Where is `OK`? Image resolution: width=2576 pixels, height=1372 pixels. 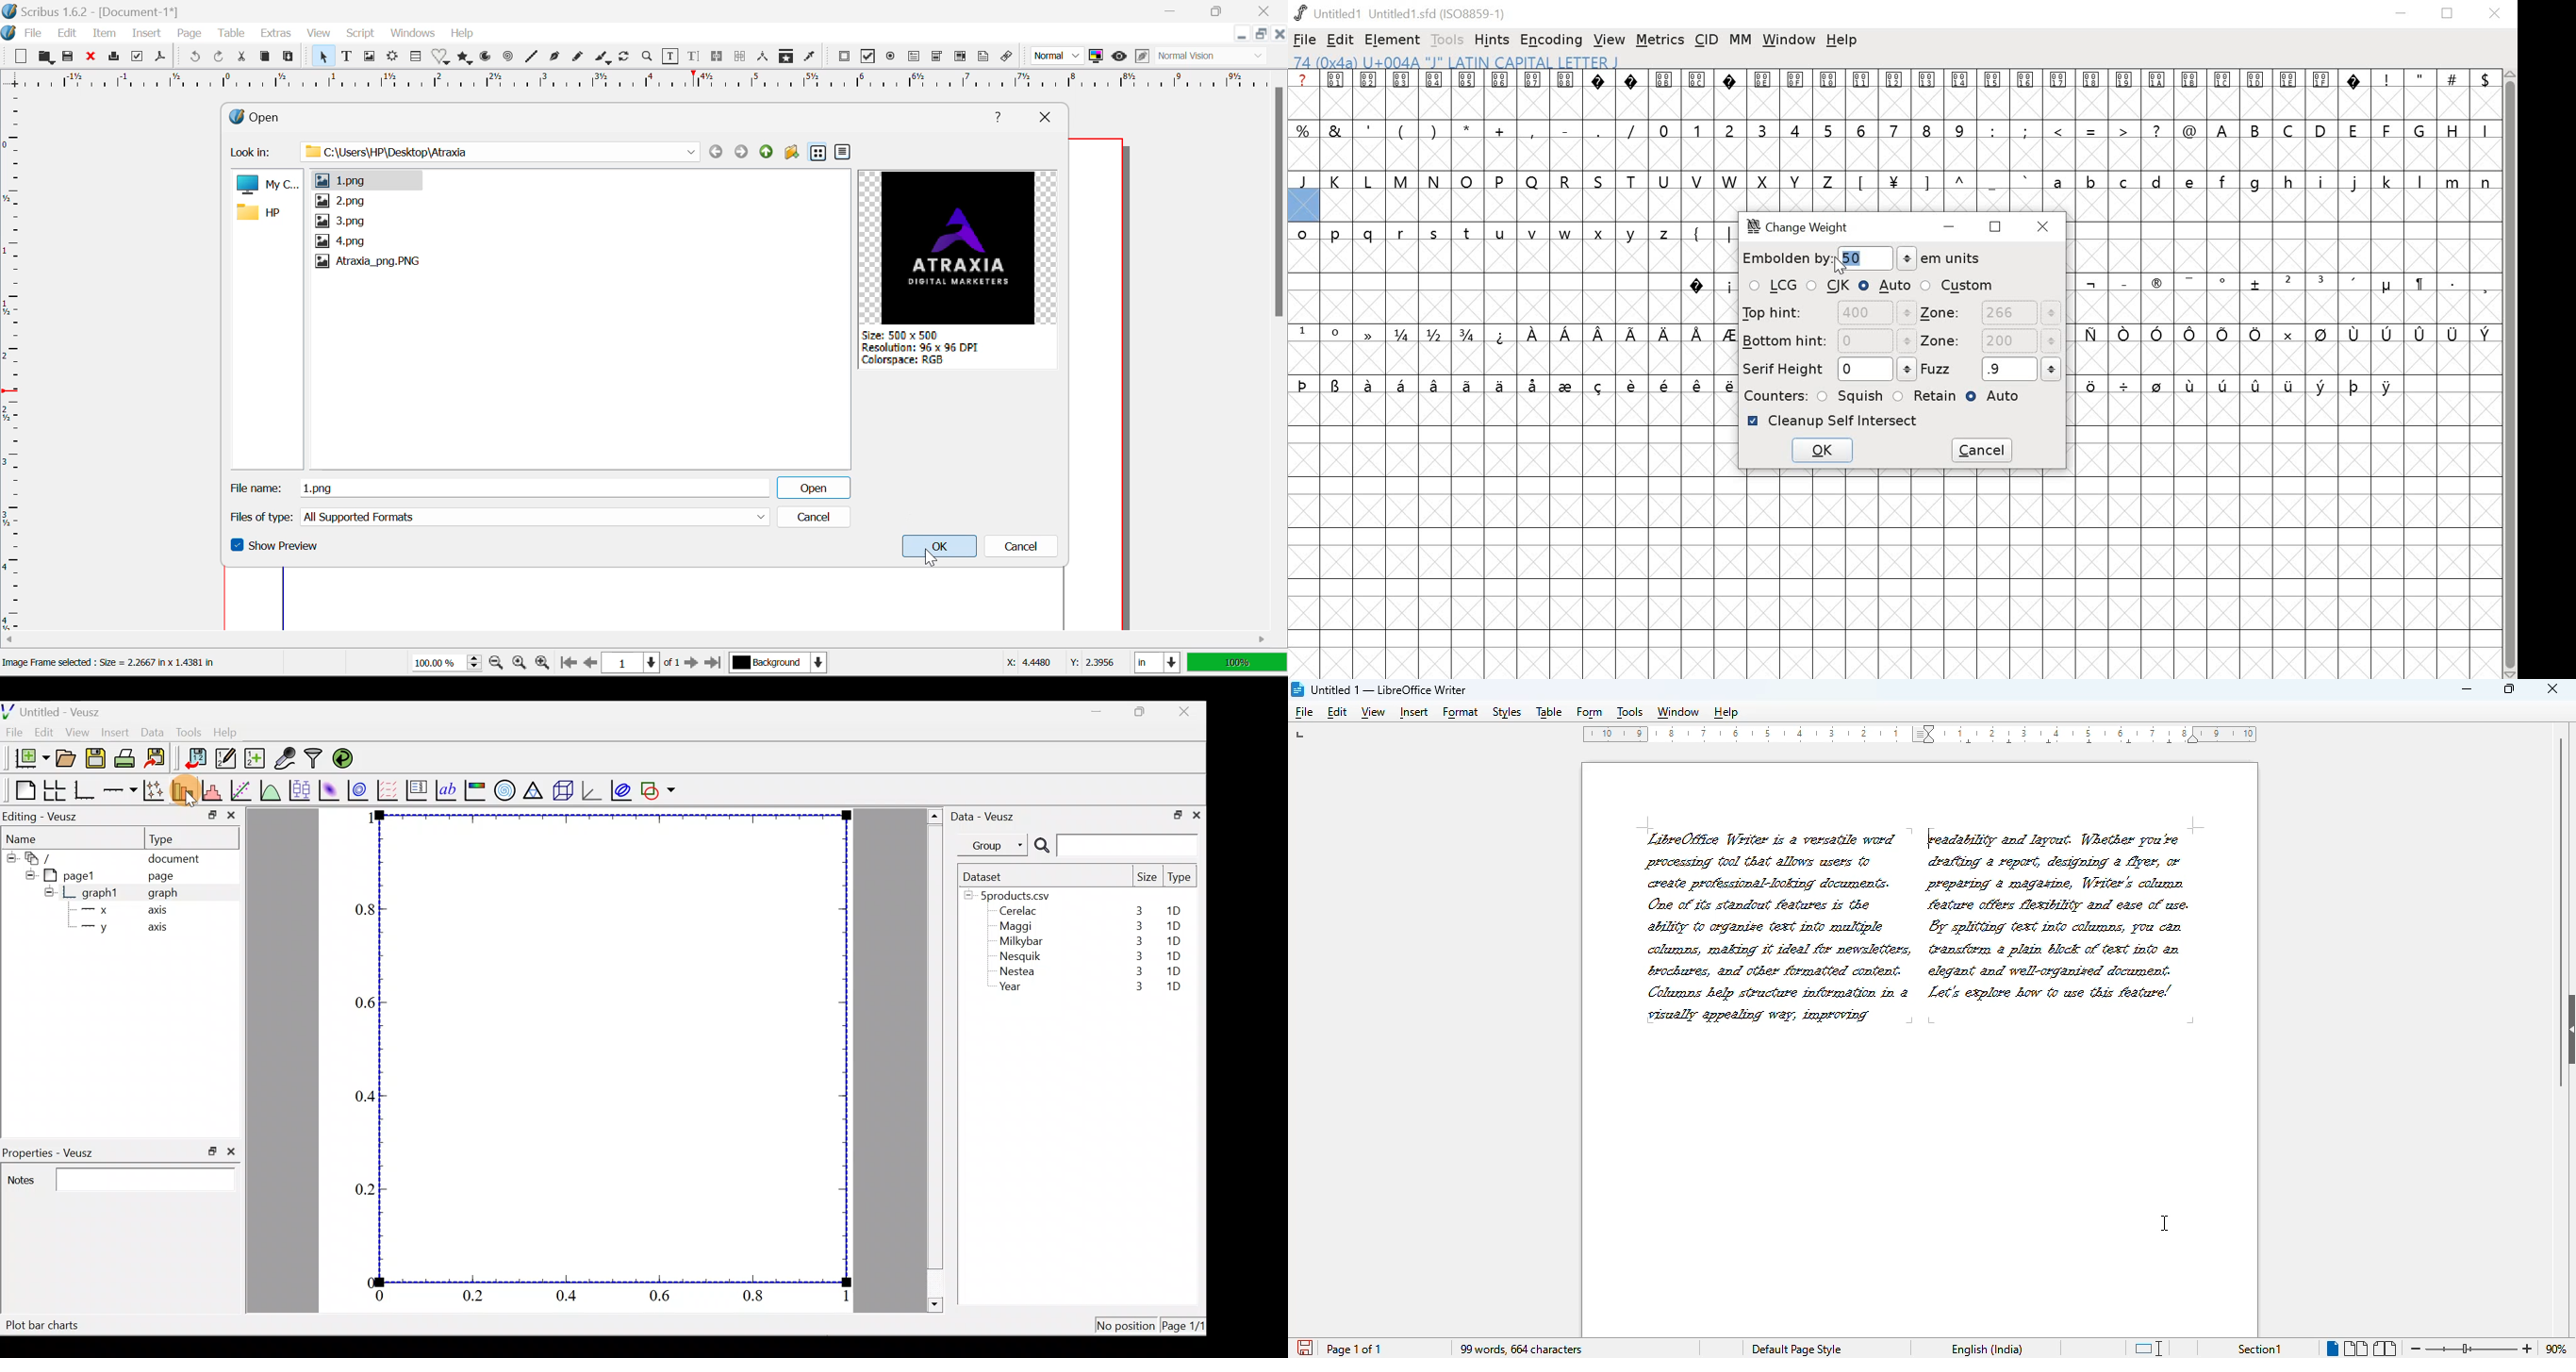
OK is located at coordinates (1821, 452).